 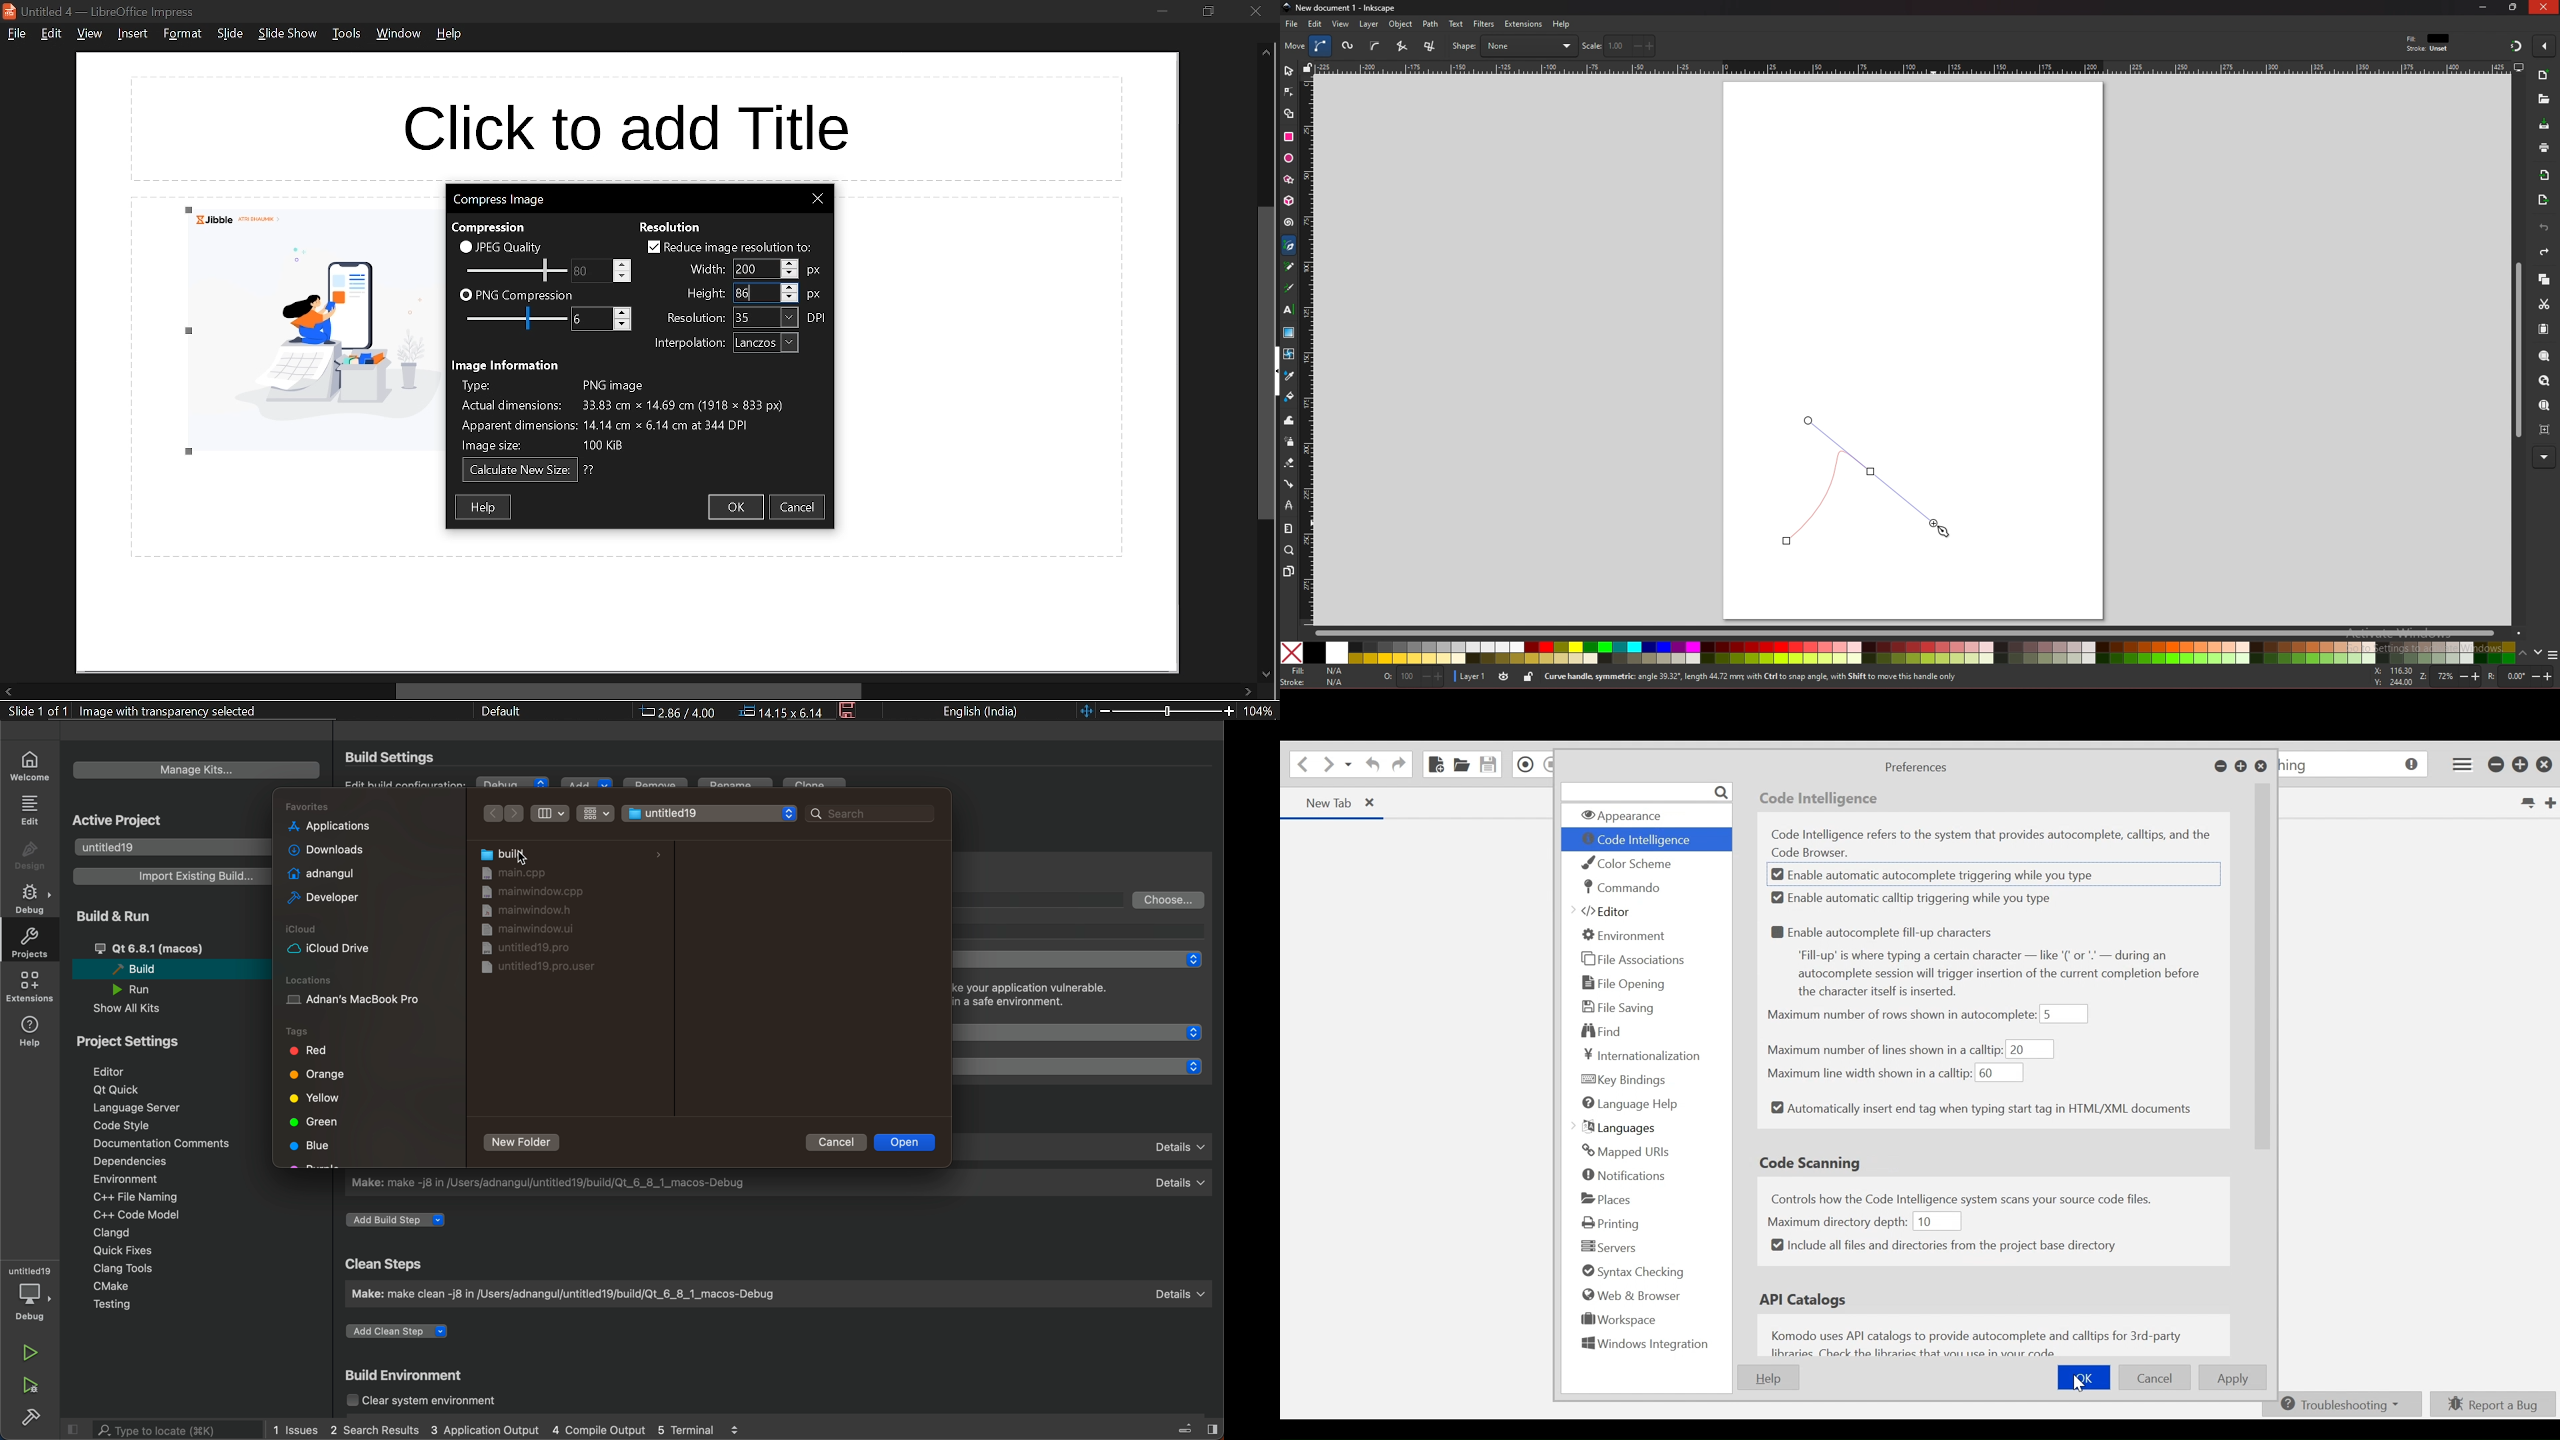 What do you see at coordinates (1262, 712) in the screenshot?
I see `current zoom` at bounding box center [1262, 712].